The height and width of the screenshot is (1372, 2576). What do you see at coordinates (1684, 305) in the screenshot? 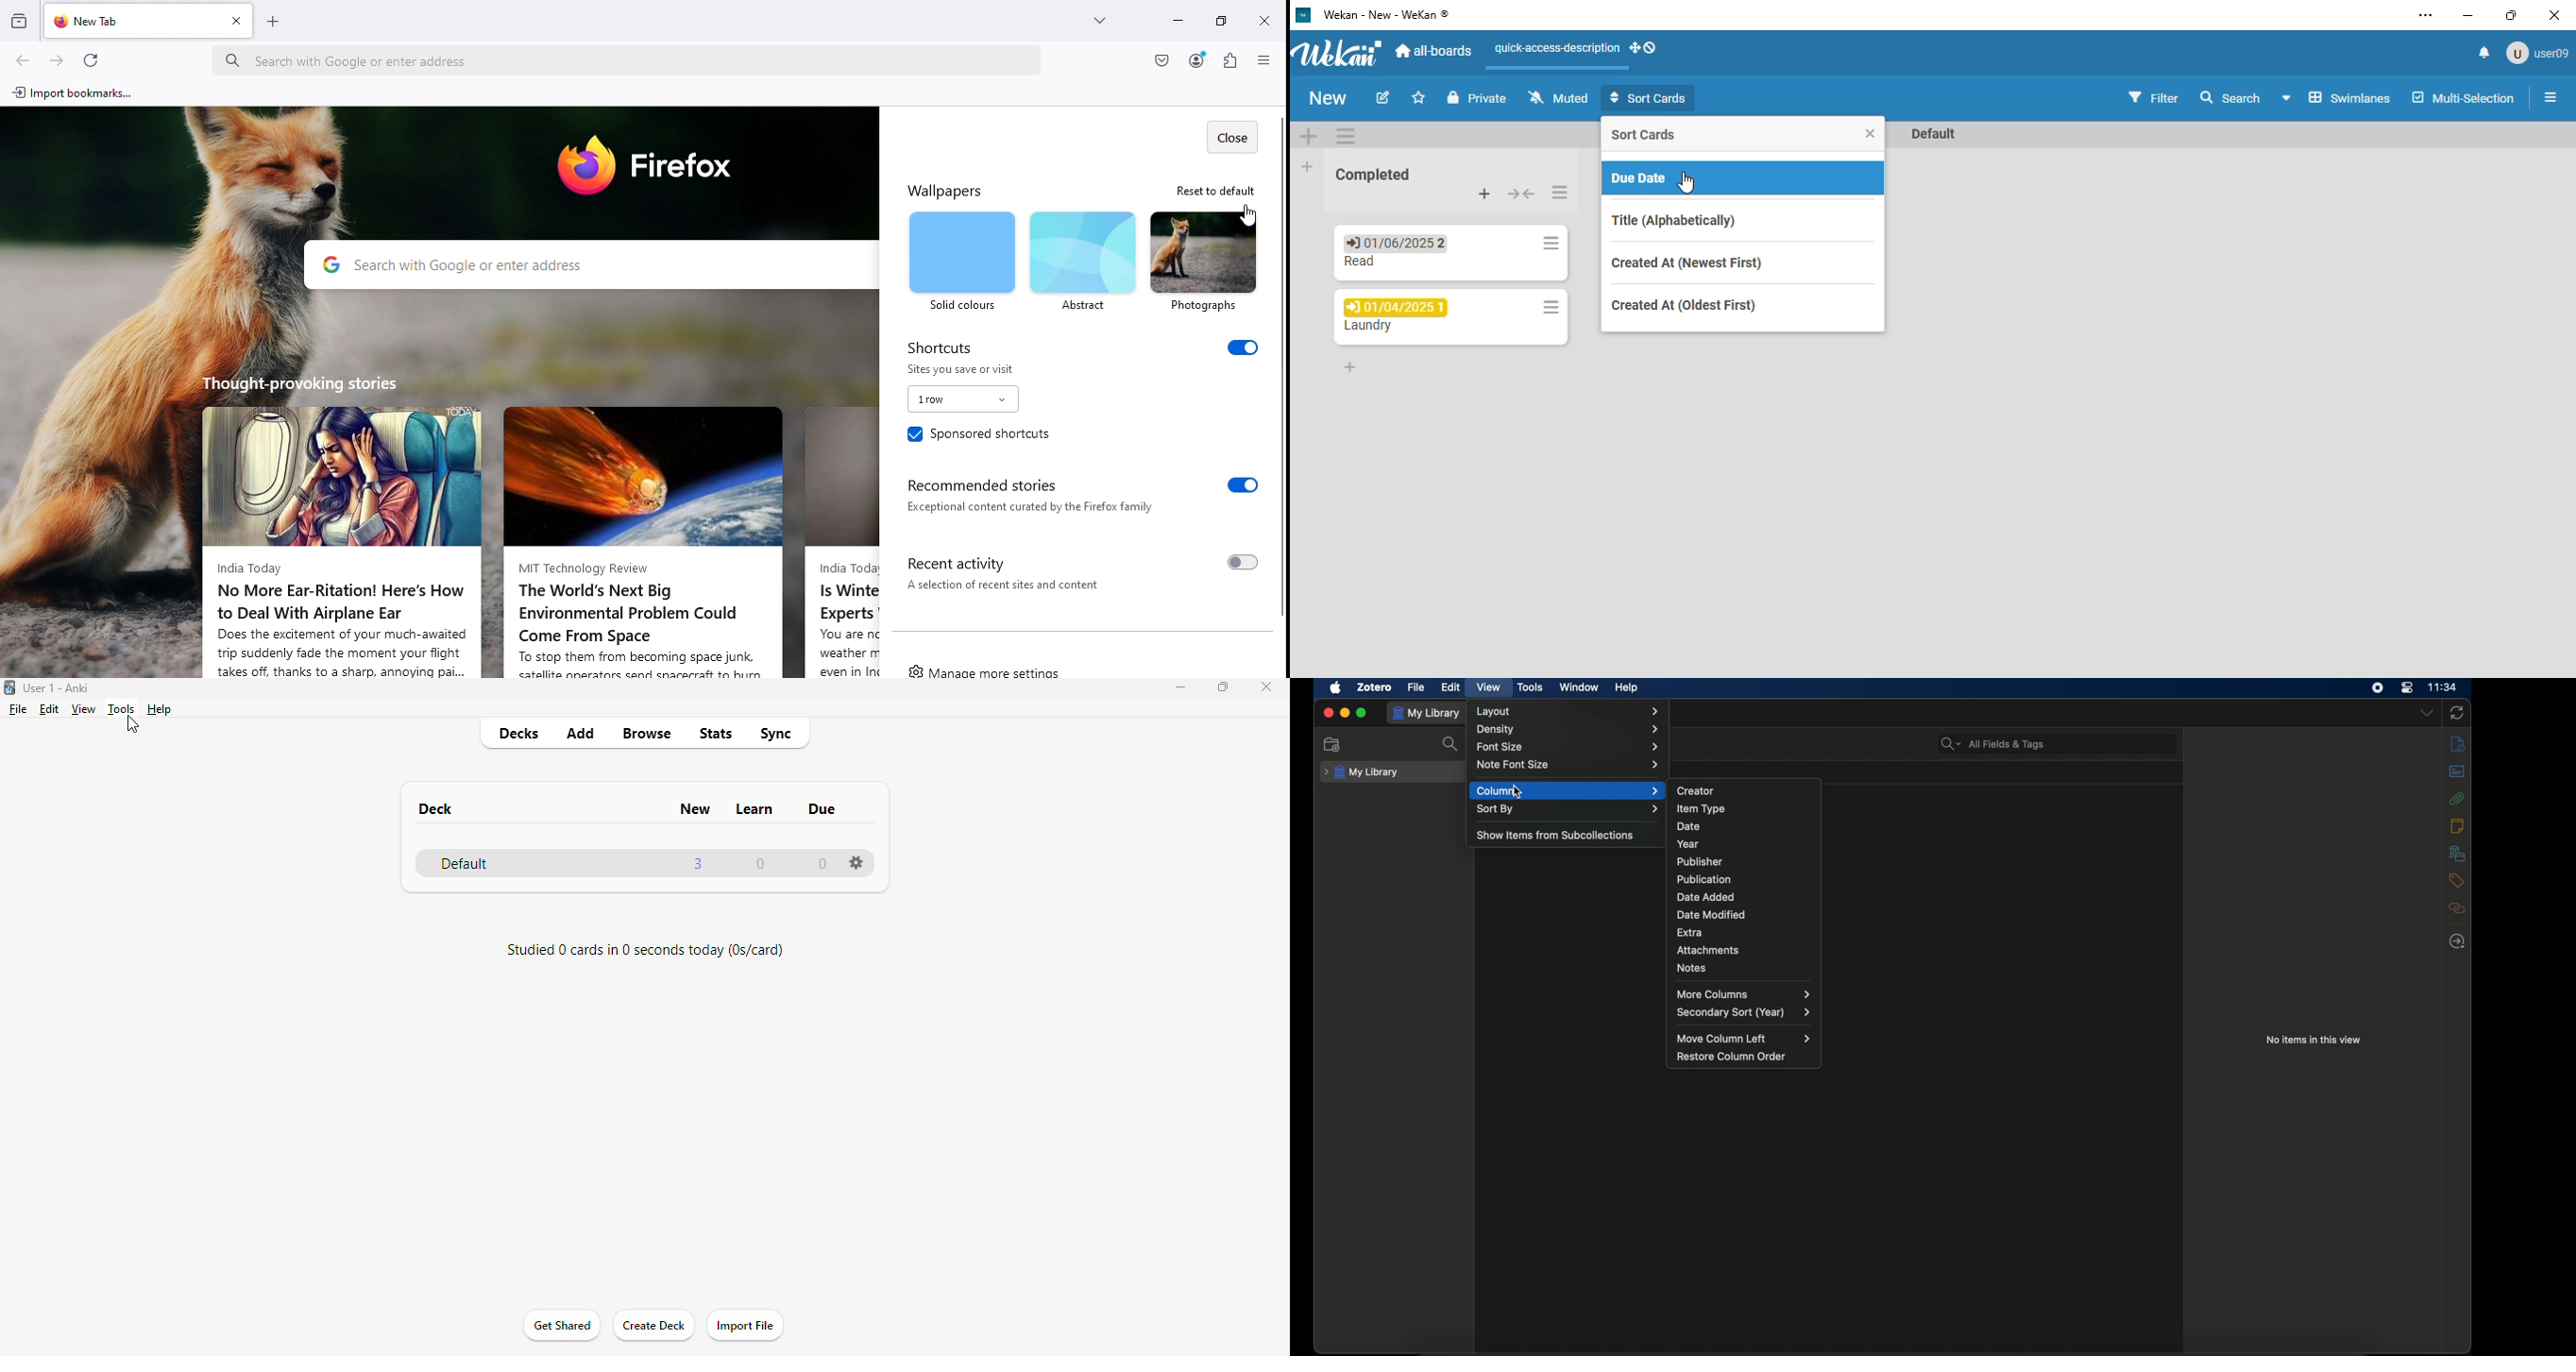
I see `created at (oldest first)` at bounding box center [1684, 305].